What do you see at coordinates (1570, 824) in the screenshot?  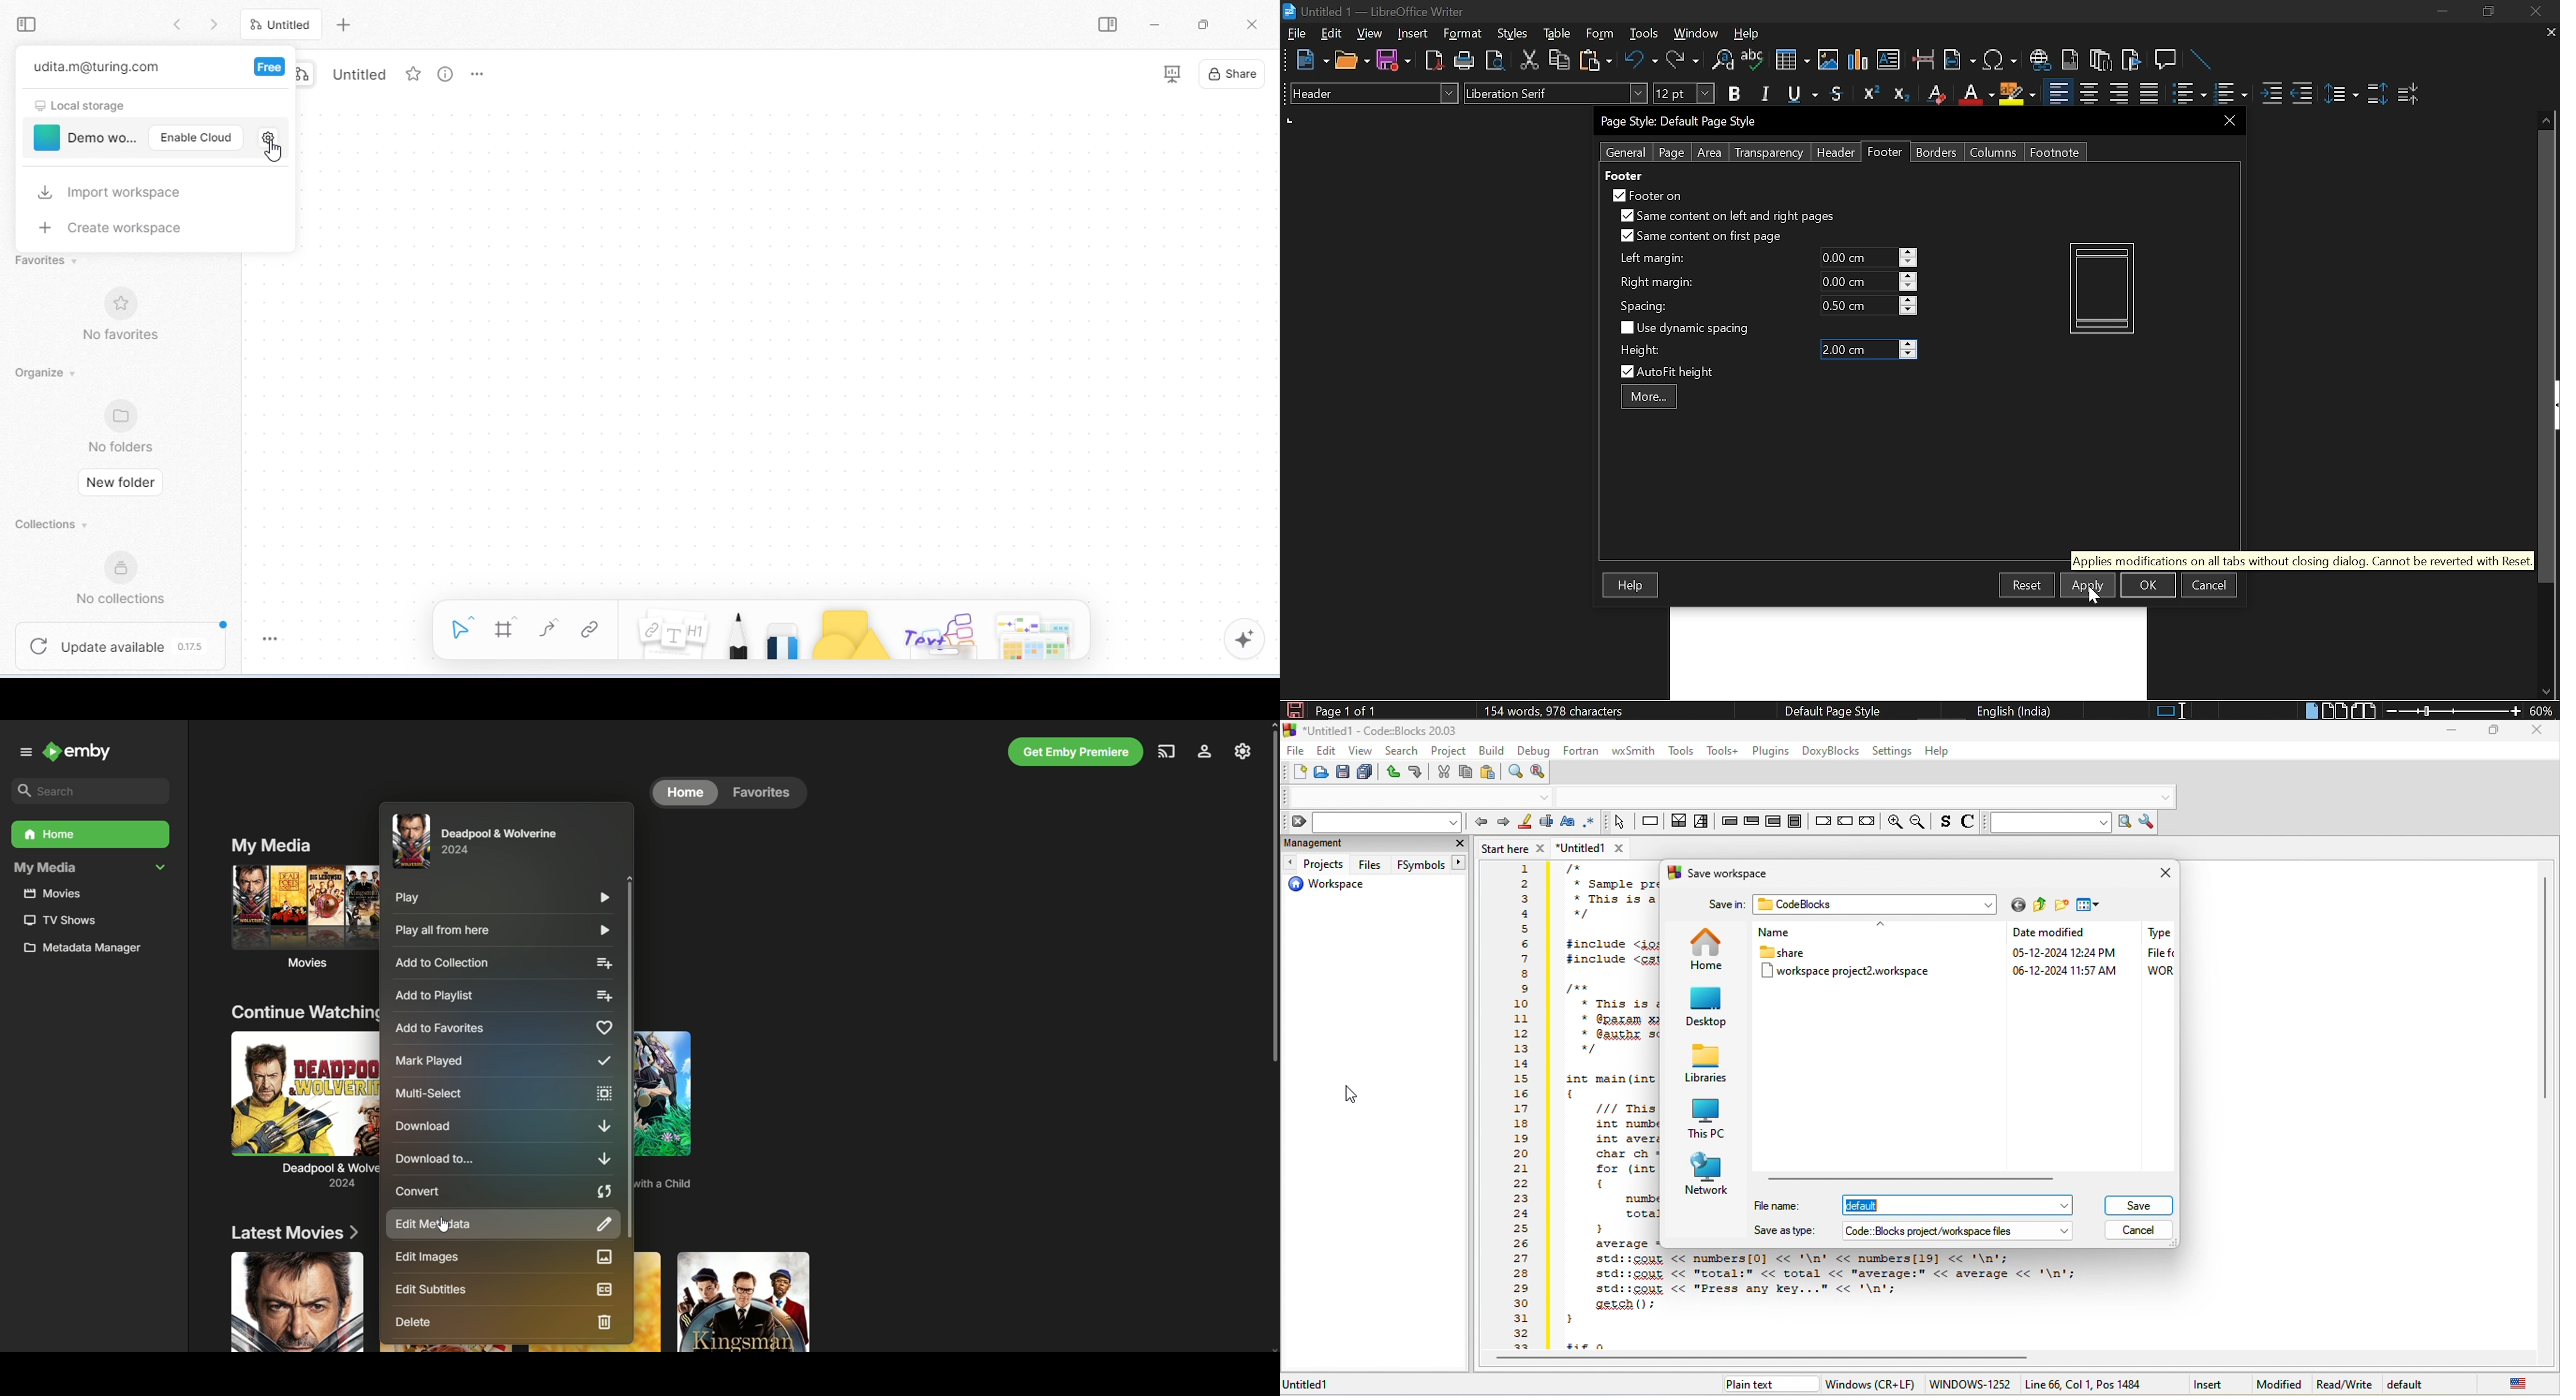 I see `match case` at bounding box center [1570, 824].